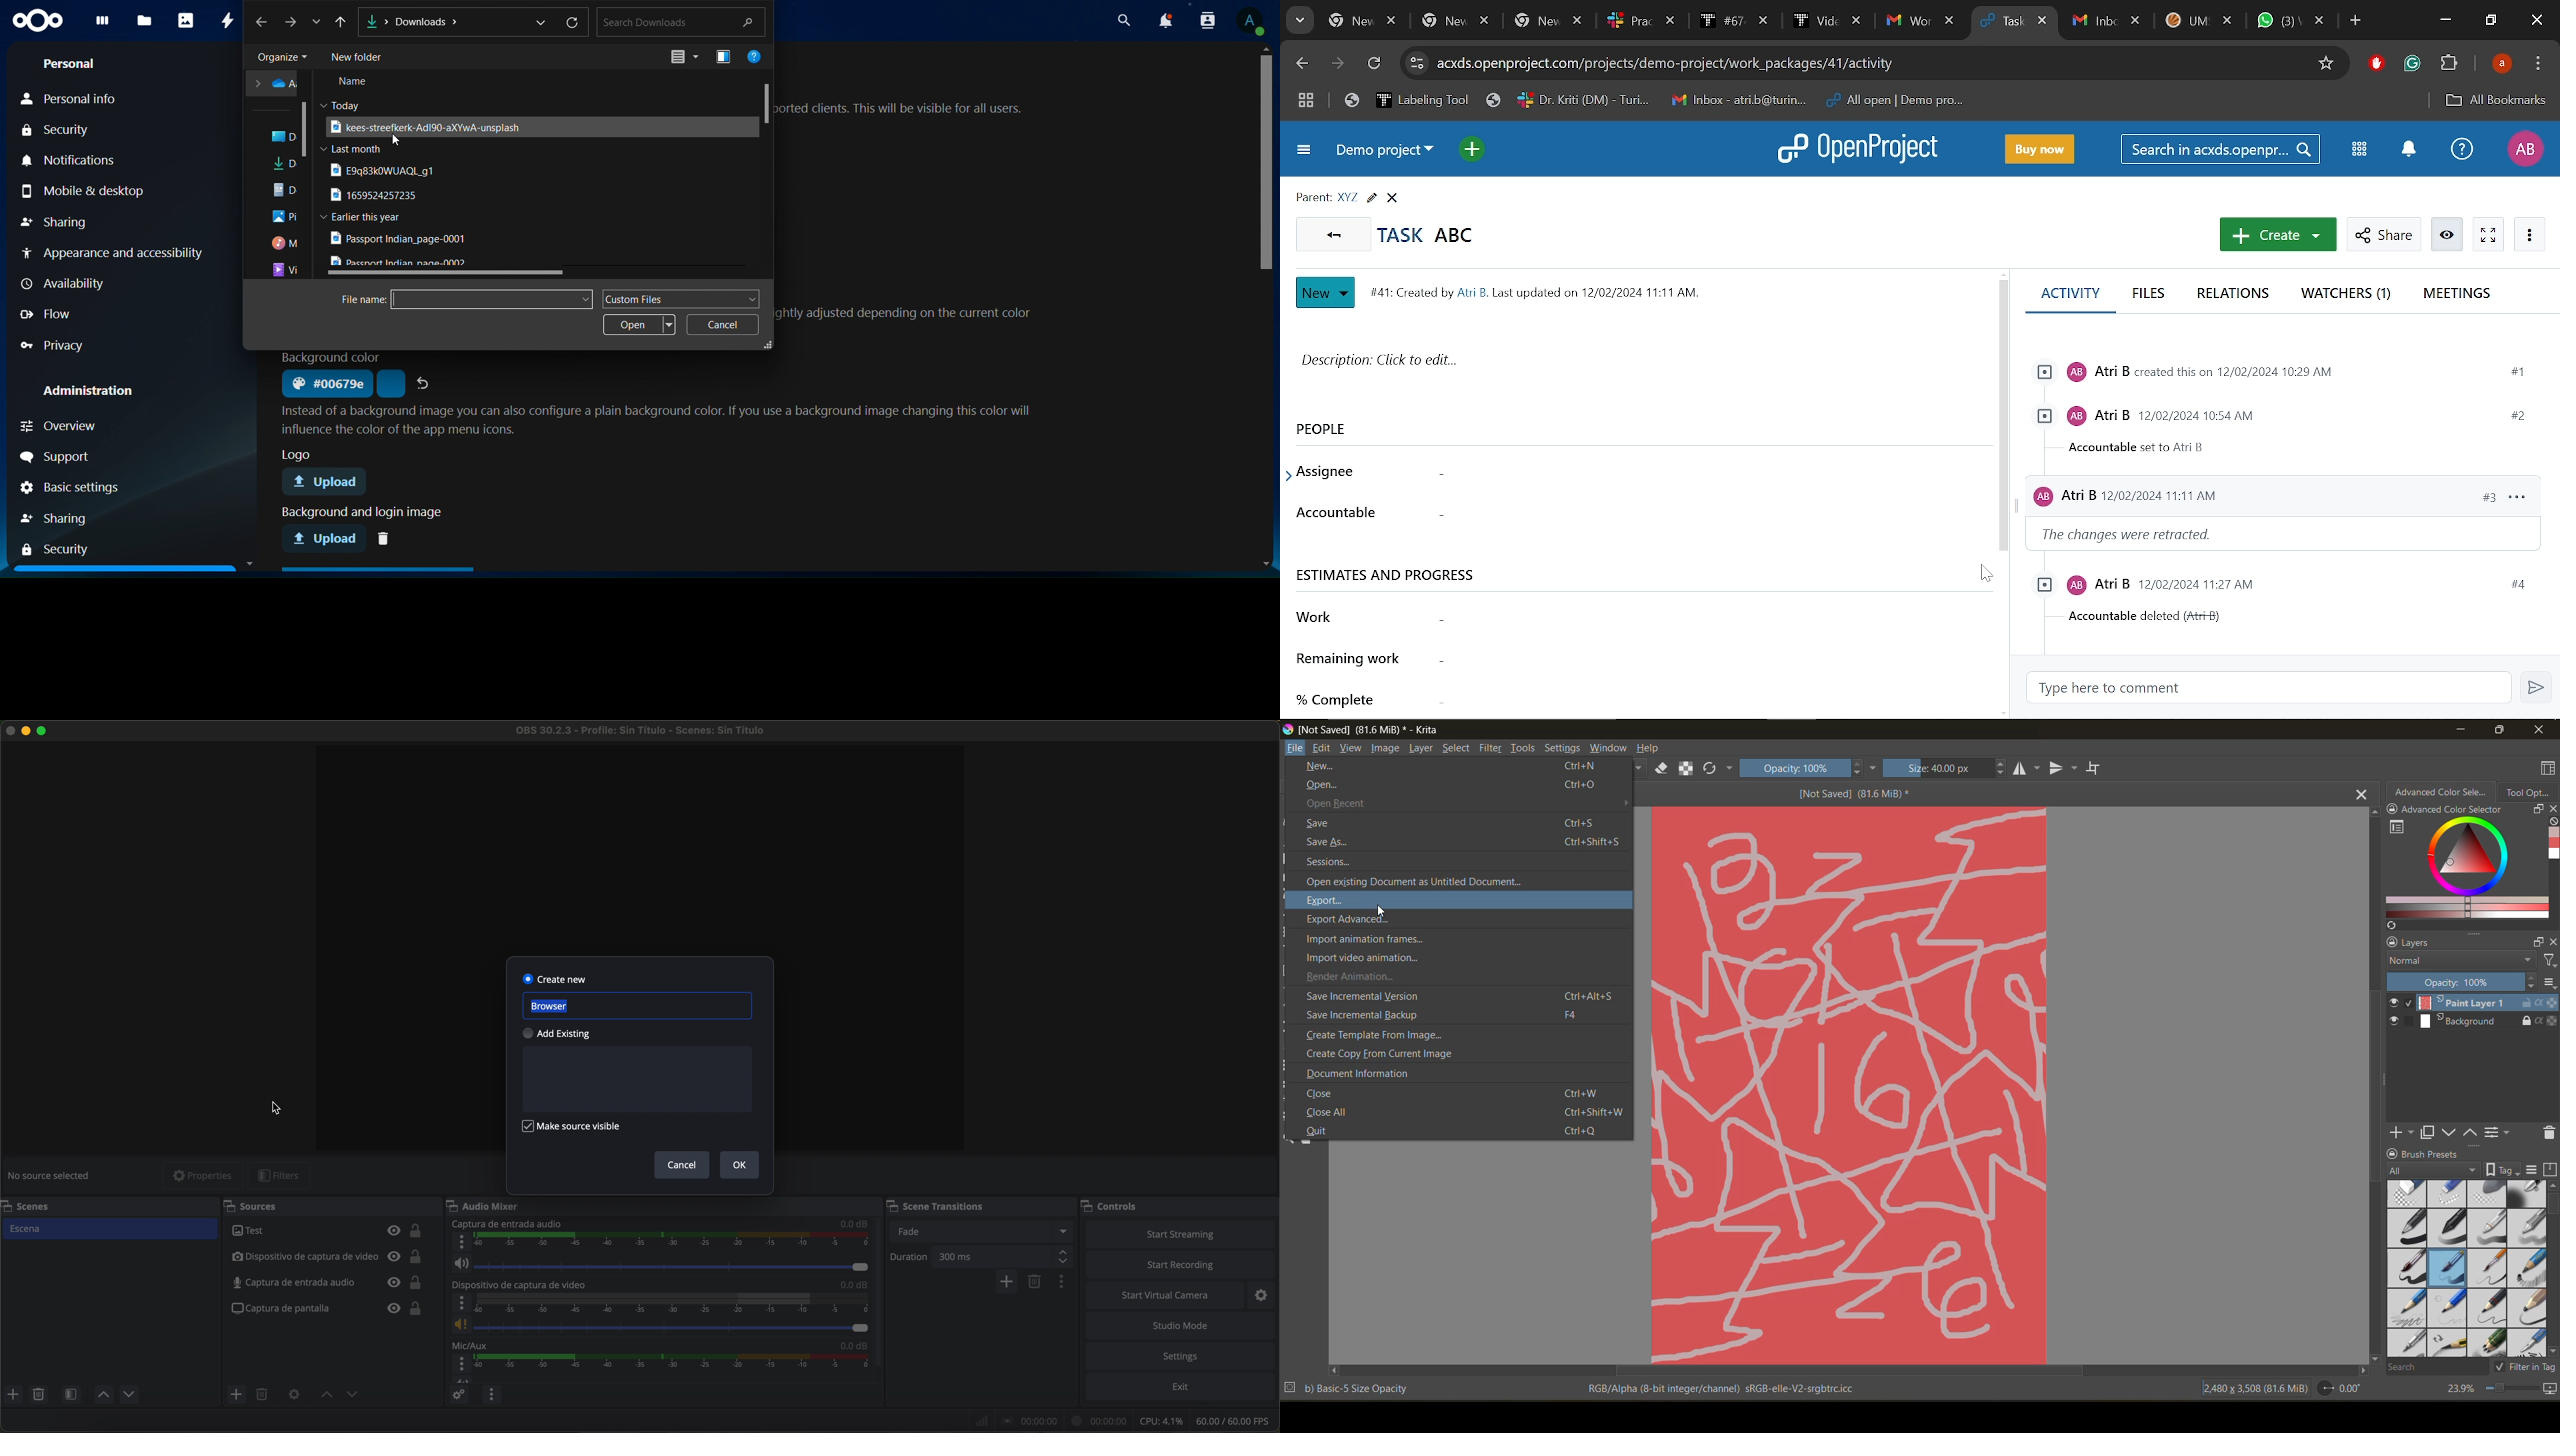 The height and width of the screenshot is (1456, 2576). What do you see at coordinates (185, 20) in the screenshot?
I see `photos` at bounding box center [185, 20].